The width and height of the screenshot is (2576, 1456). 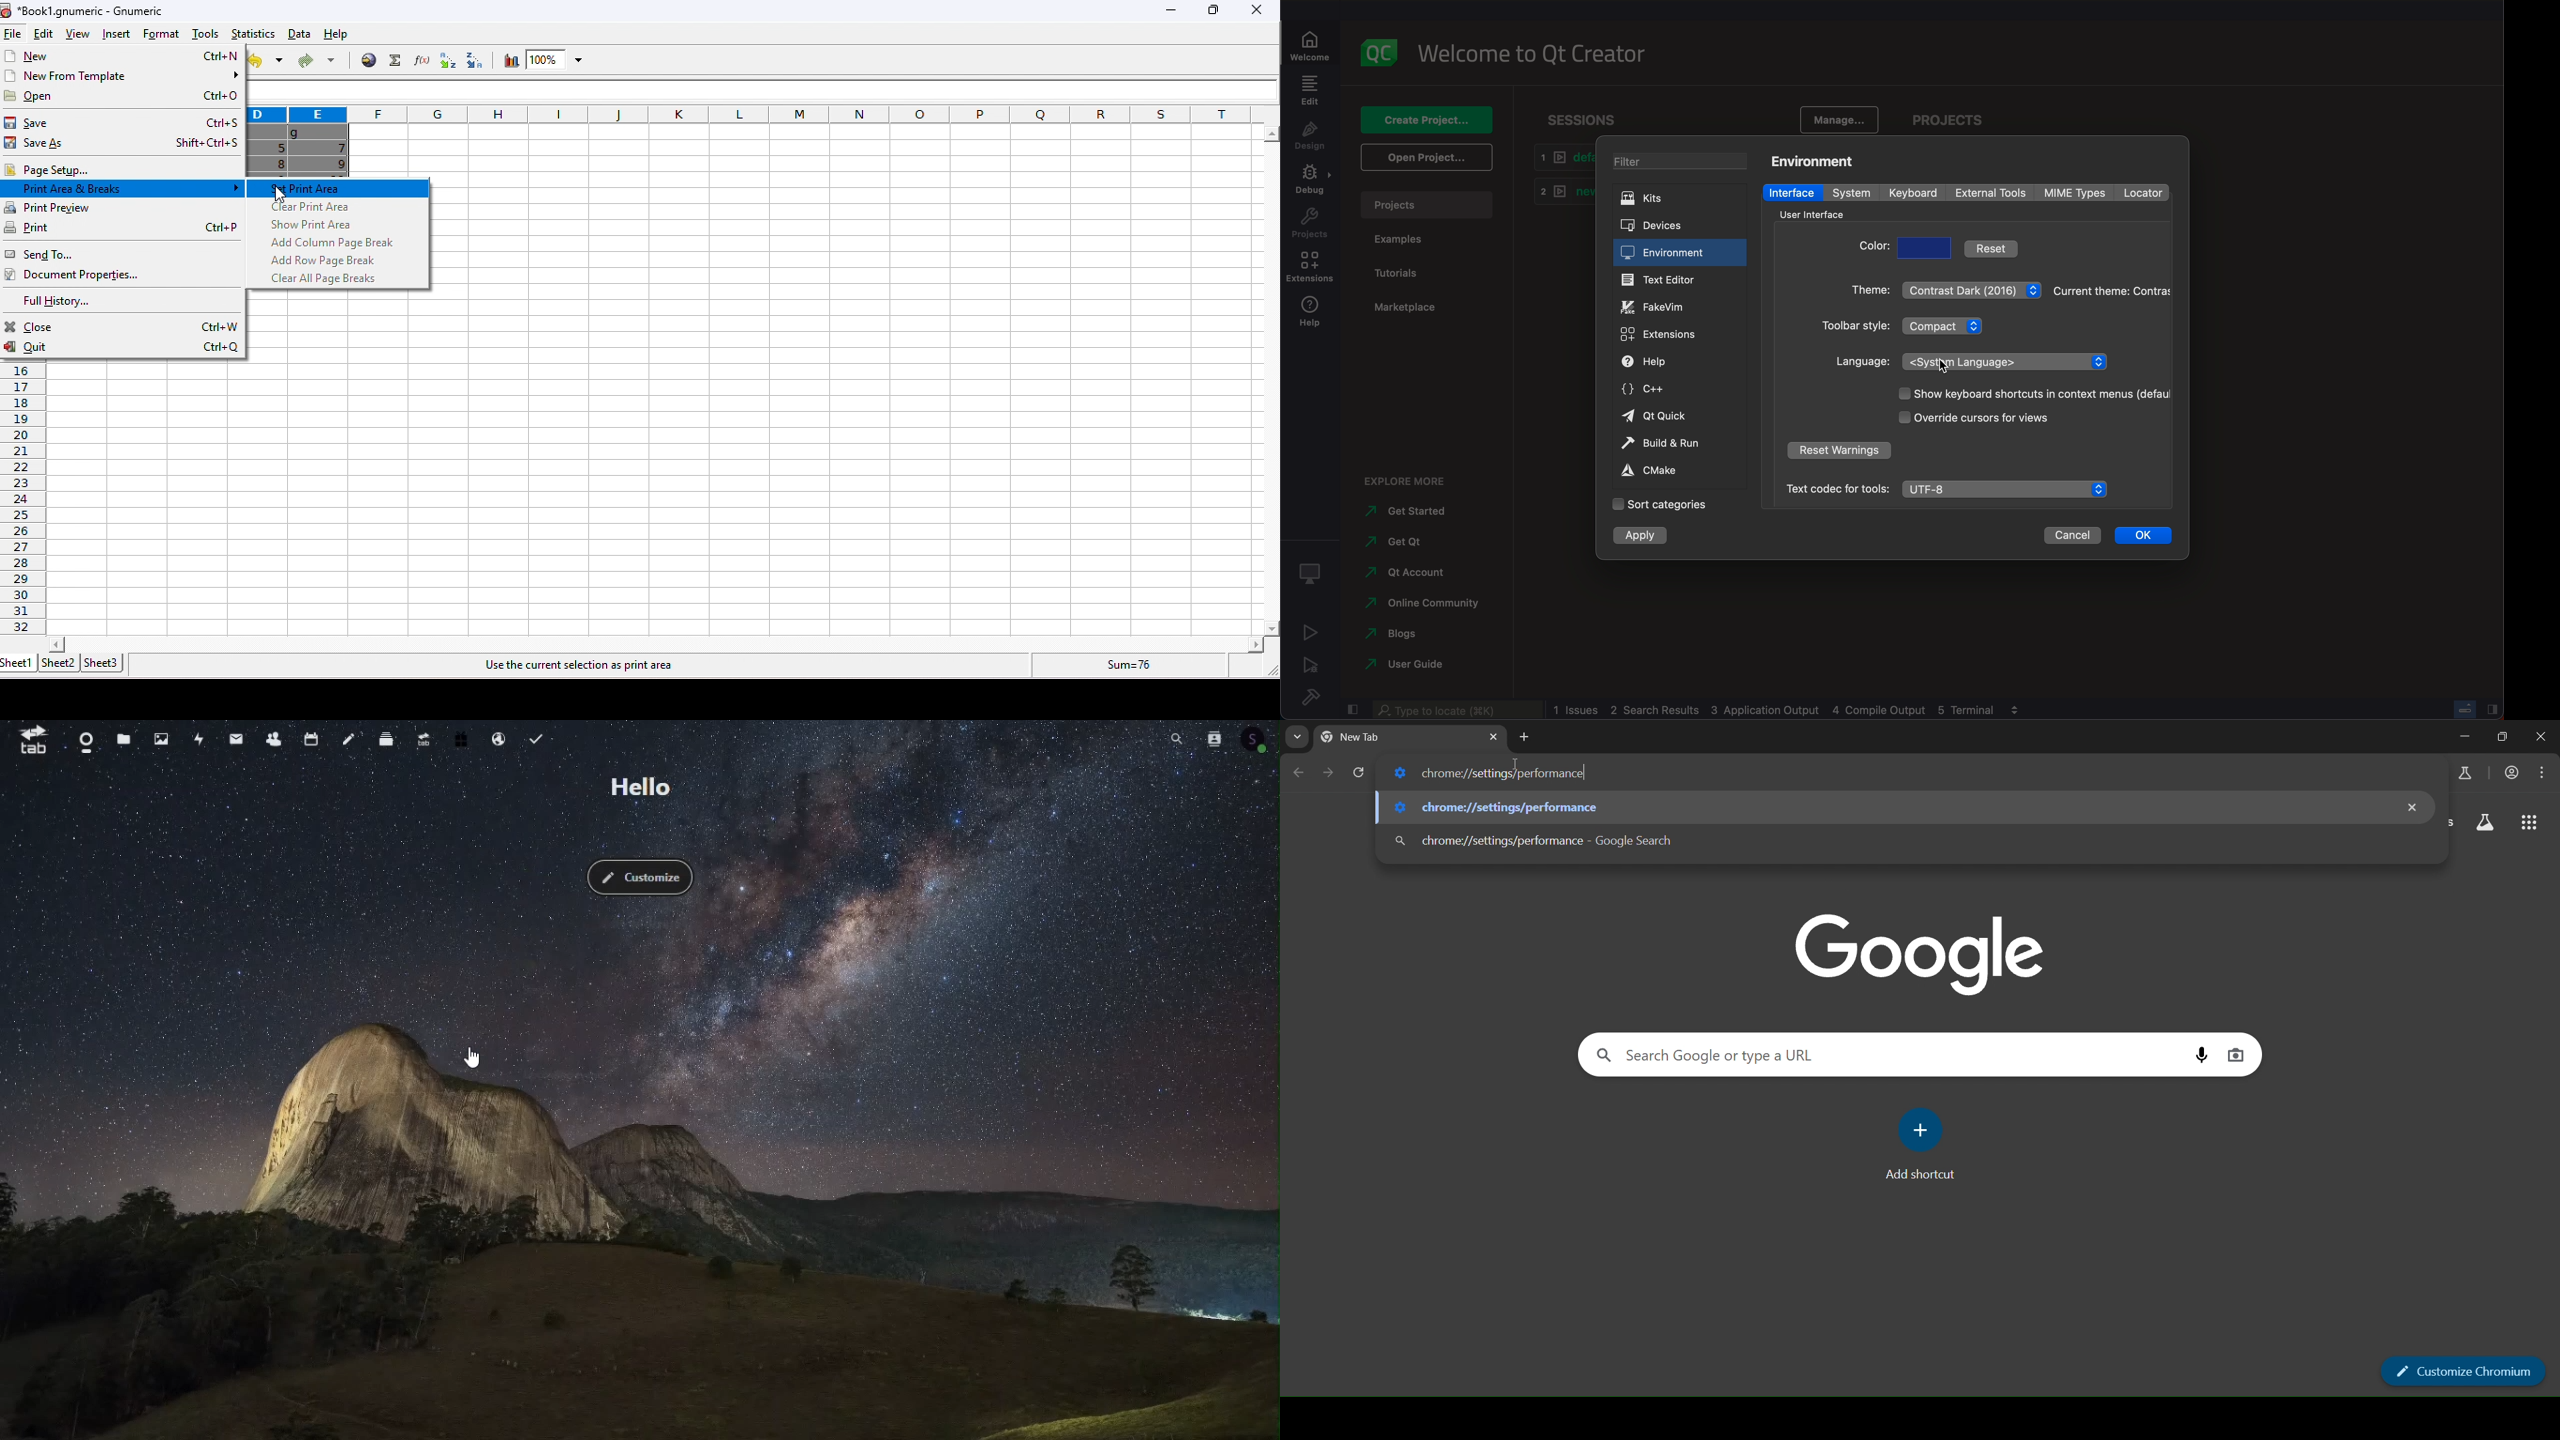 I want to click on maximize, so click(x=1210, y=10).